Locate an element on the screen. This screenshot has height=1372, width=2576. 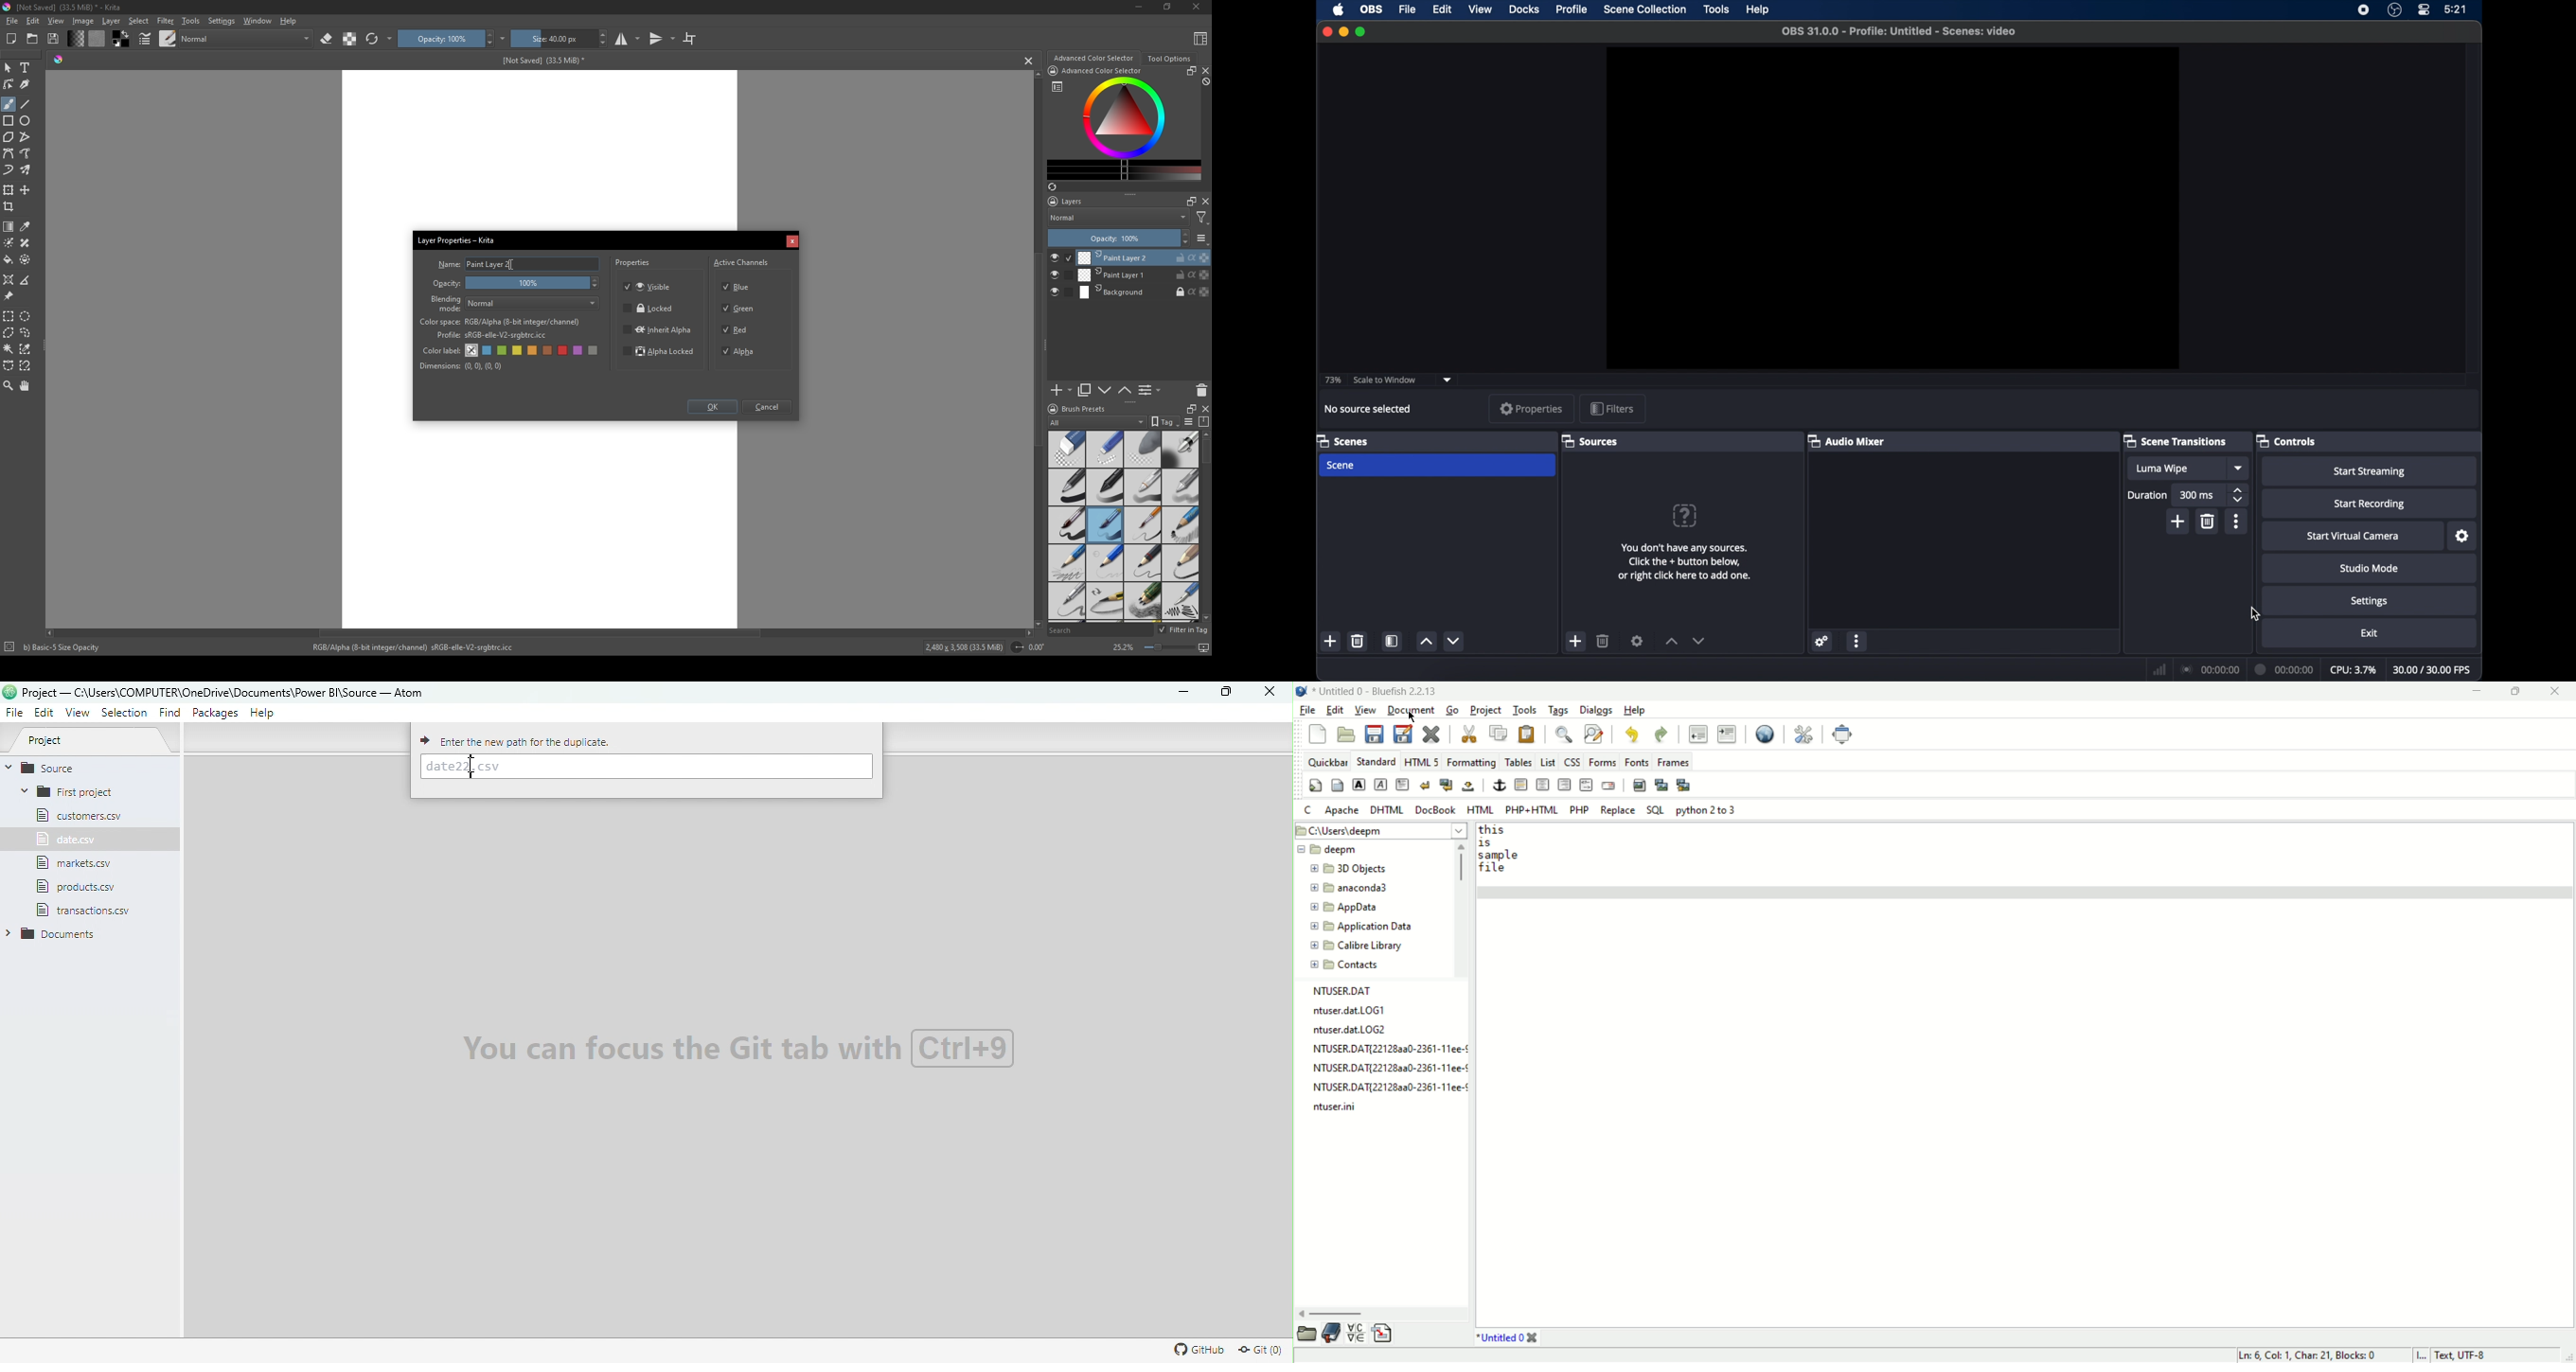
add is located at coordinates (1331, 640).